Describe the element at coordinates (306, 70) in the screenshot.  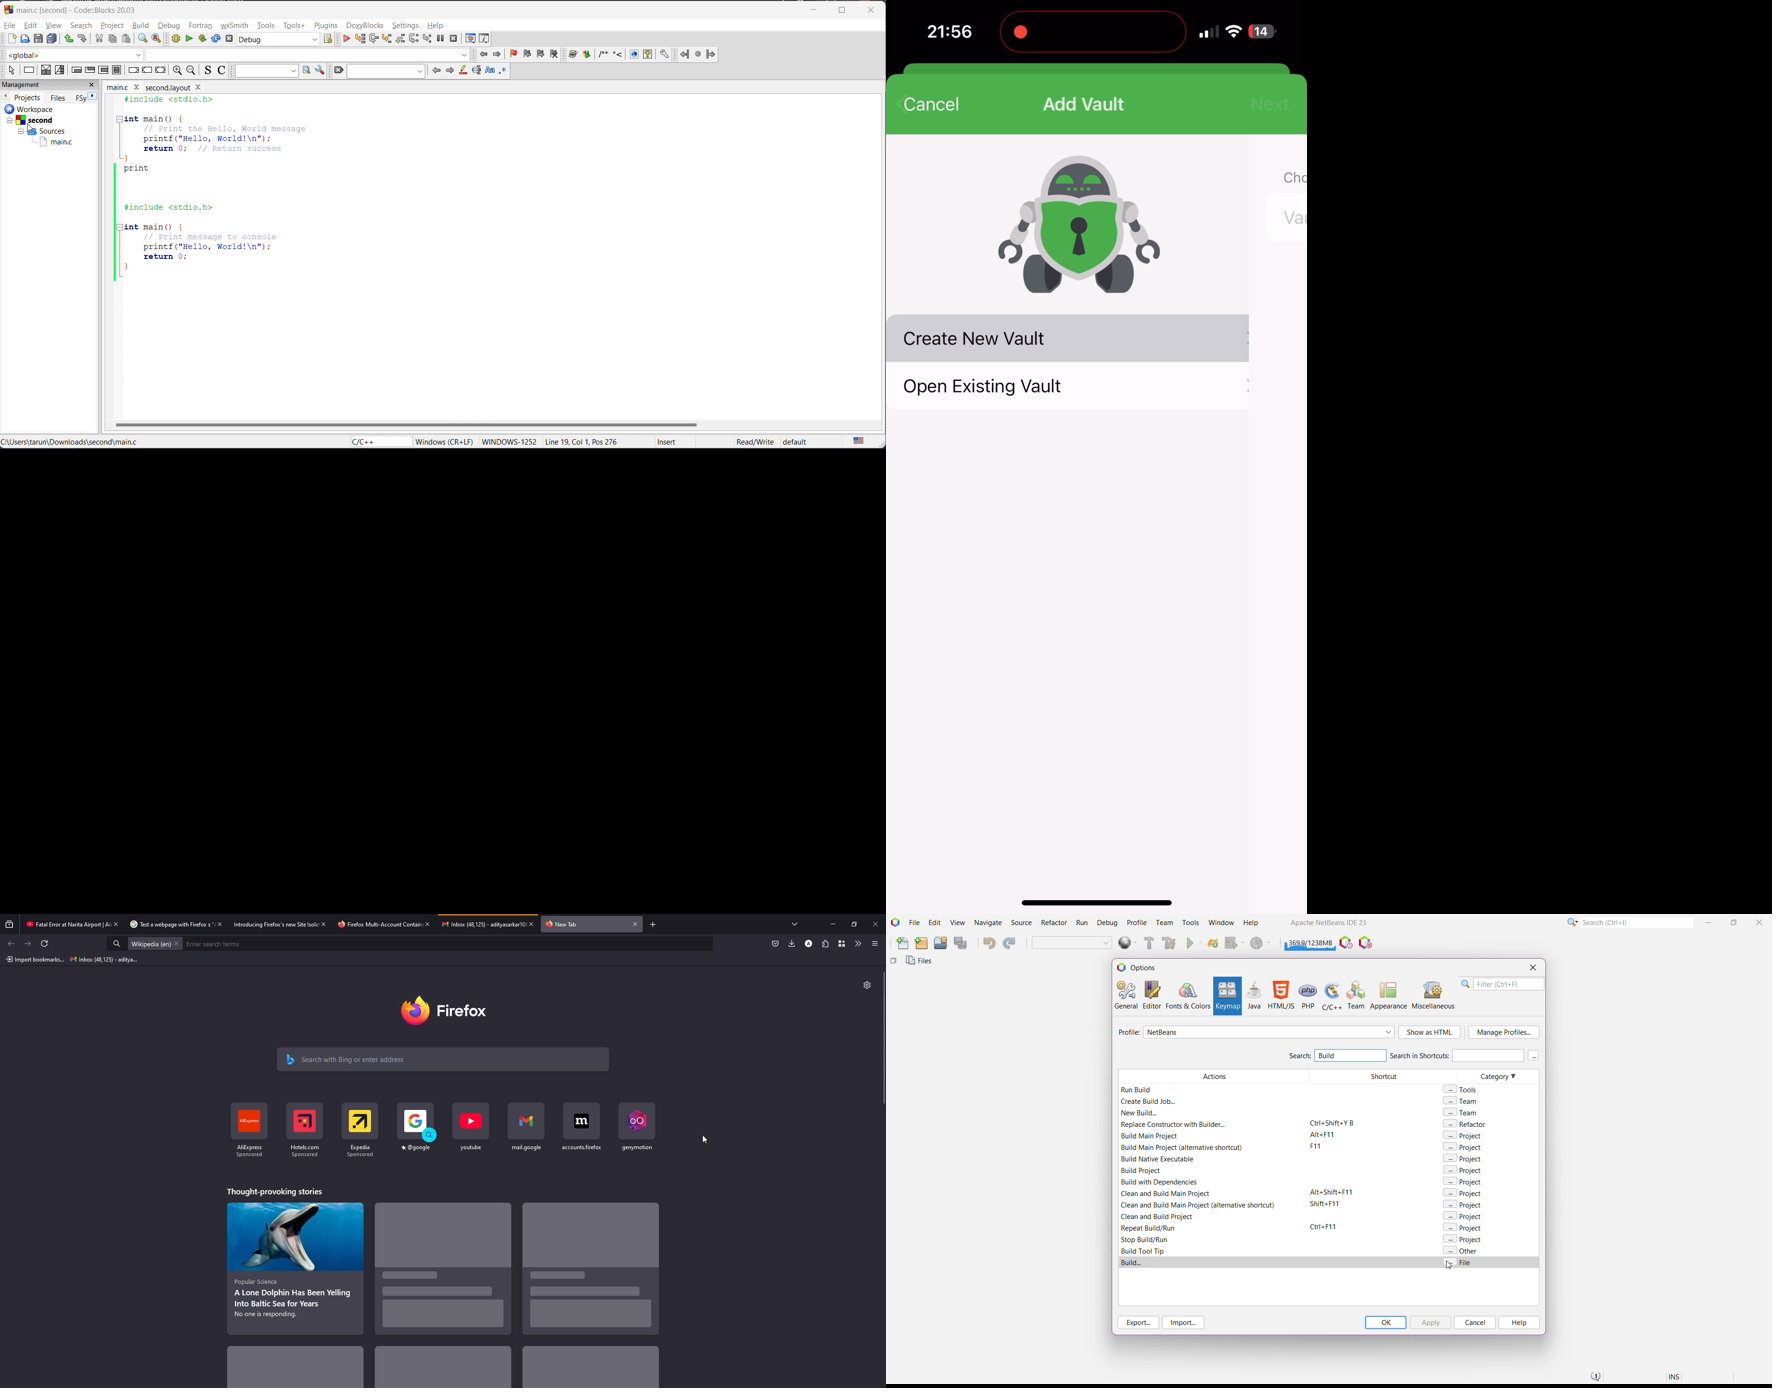
I see `run search` at that location.